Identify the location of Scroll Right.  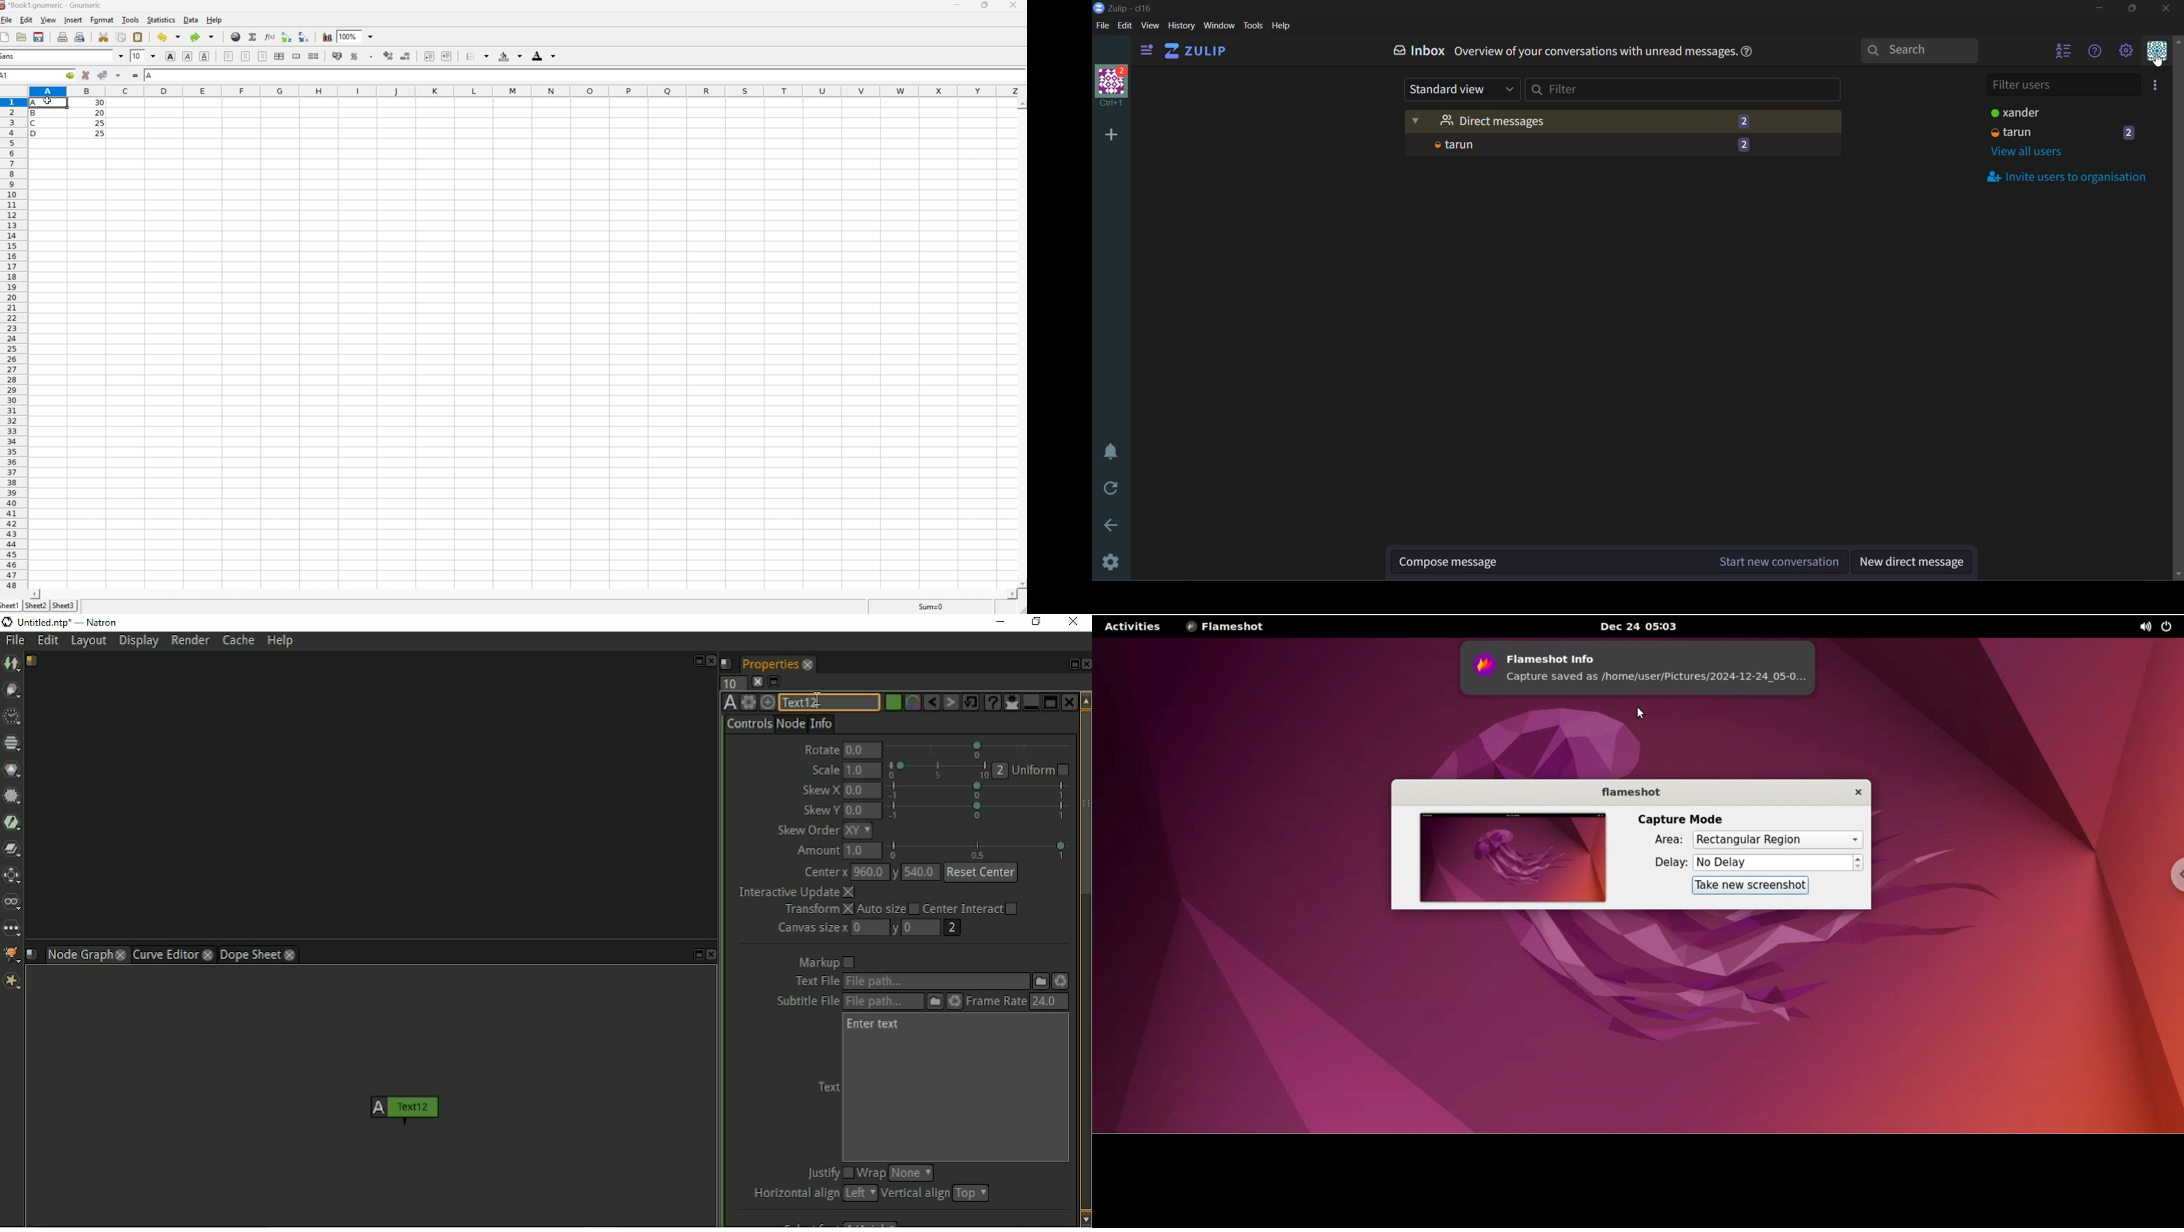
(1009, 594).